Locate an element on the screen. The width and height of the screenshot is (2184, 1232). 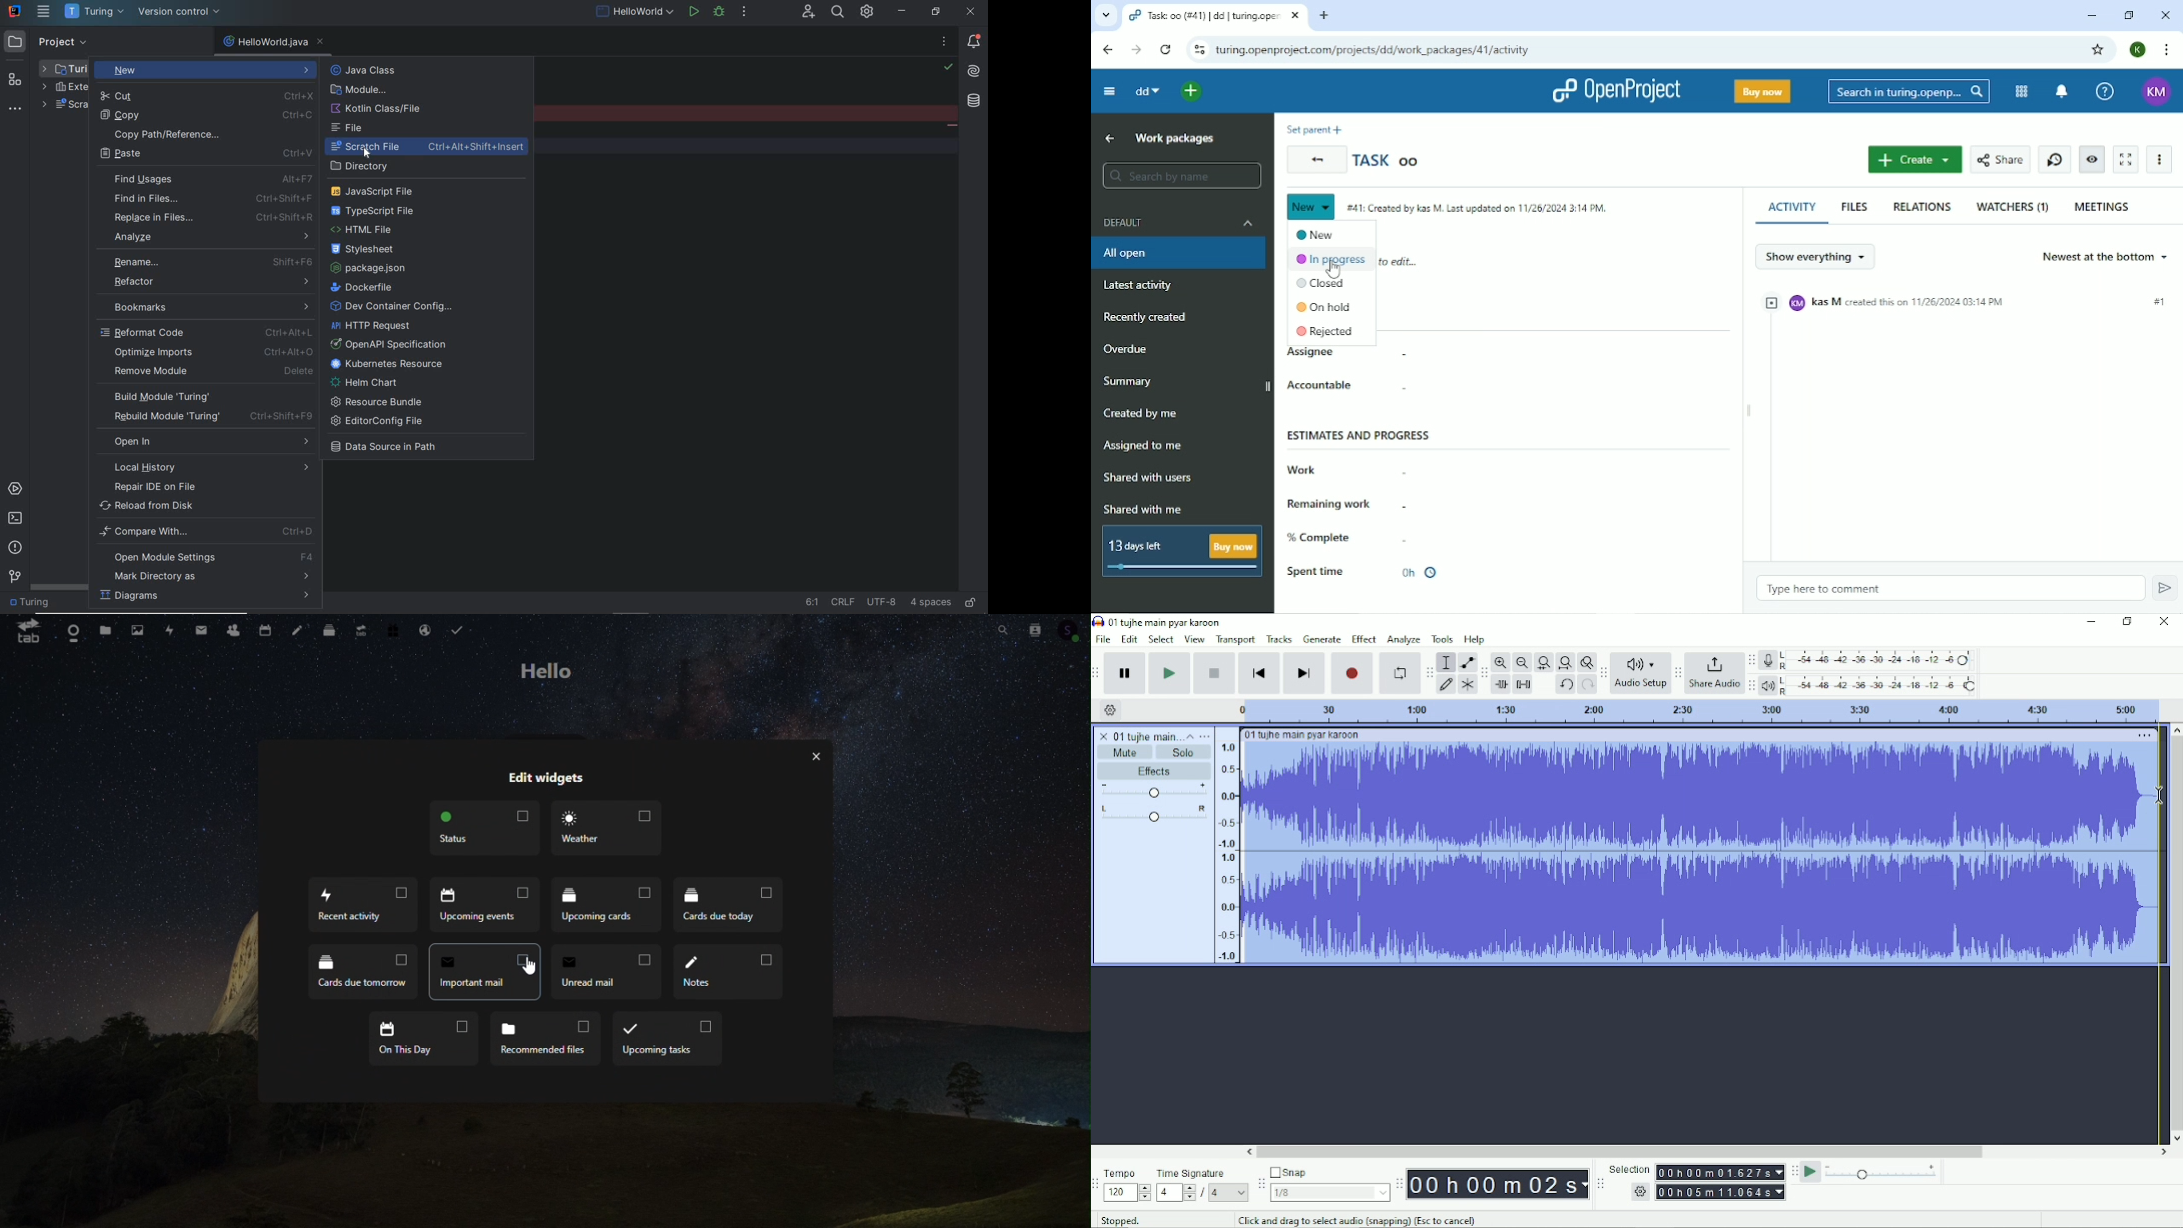
K is located at coordinates (2135, 50).